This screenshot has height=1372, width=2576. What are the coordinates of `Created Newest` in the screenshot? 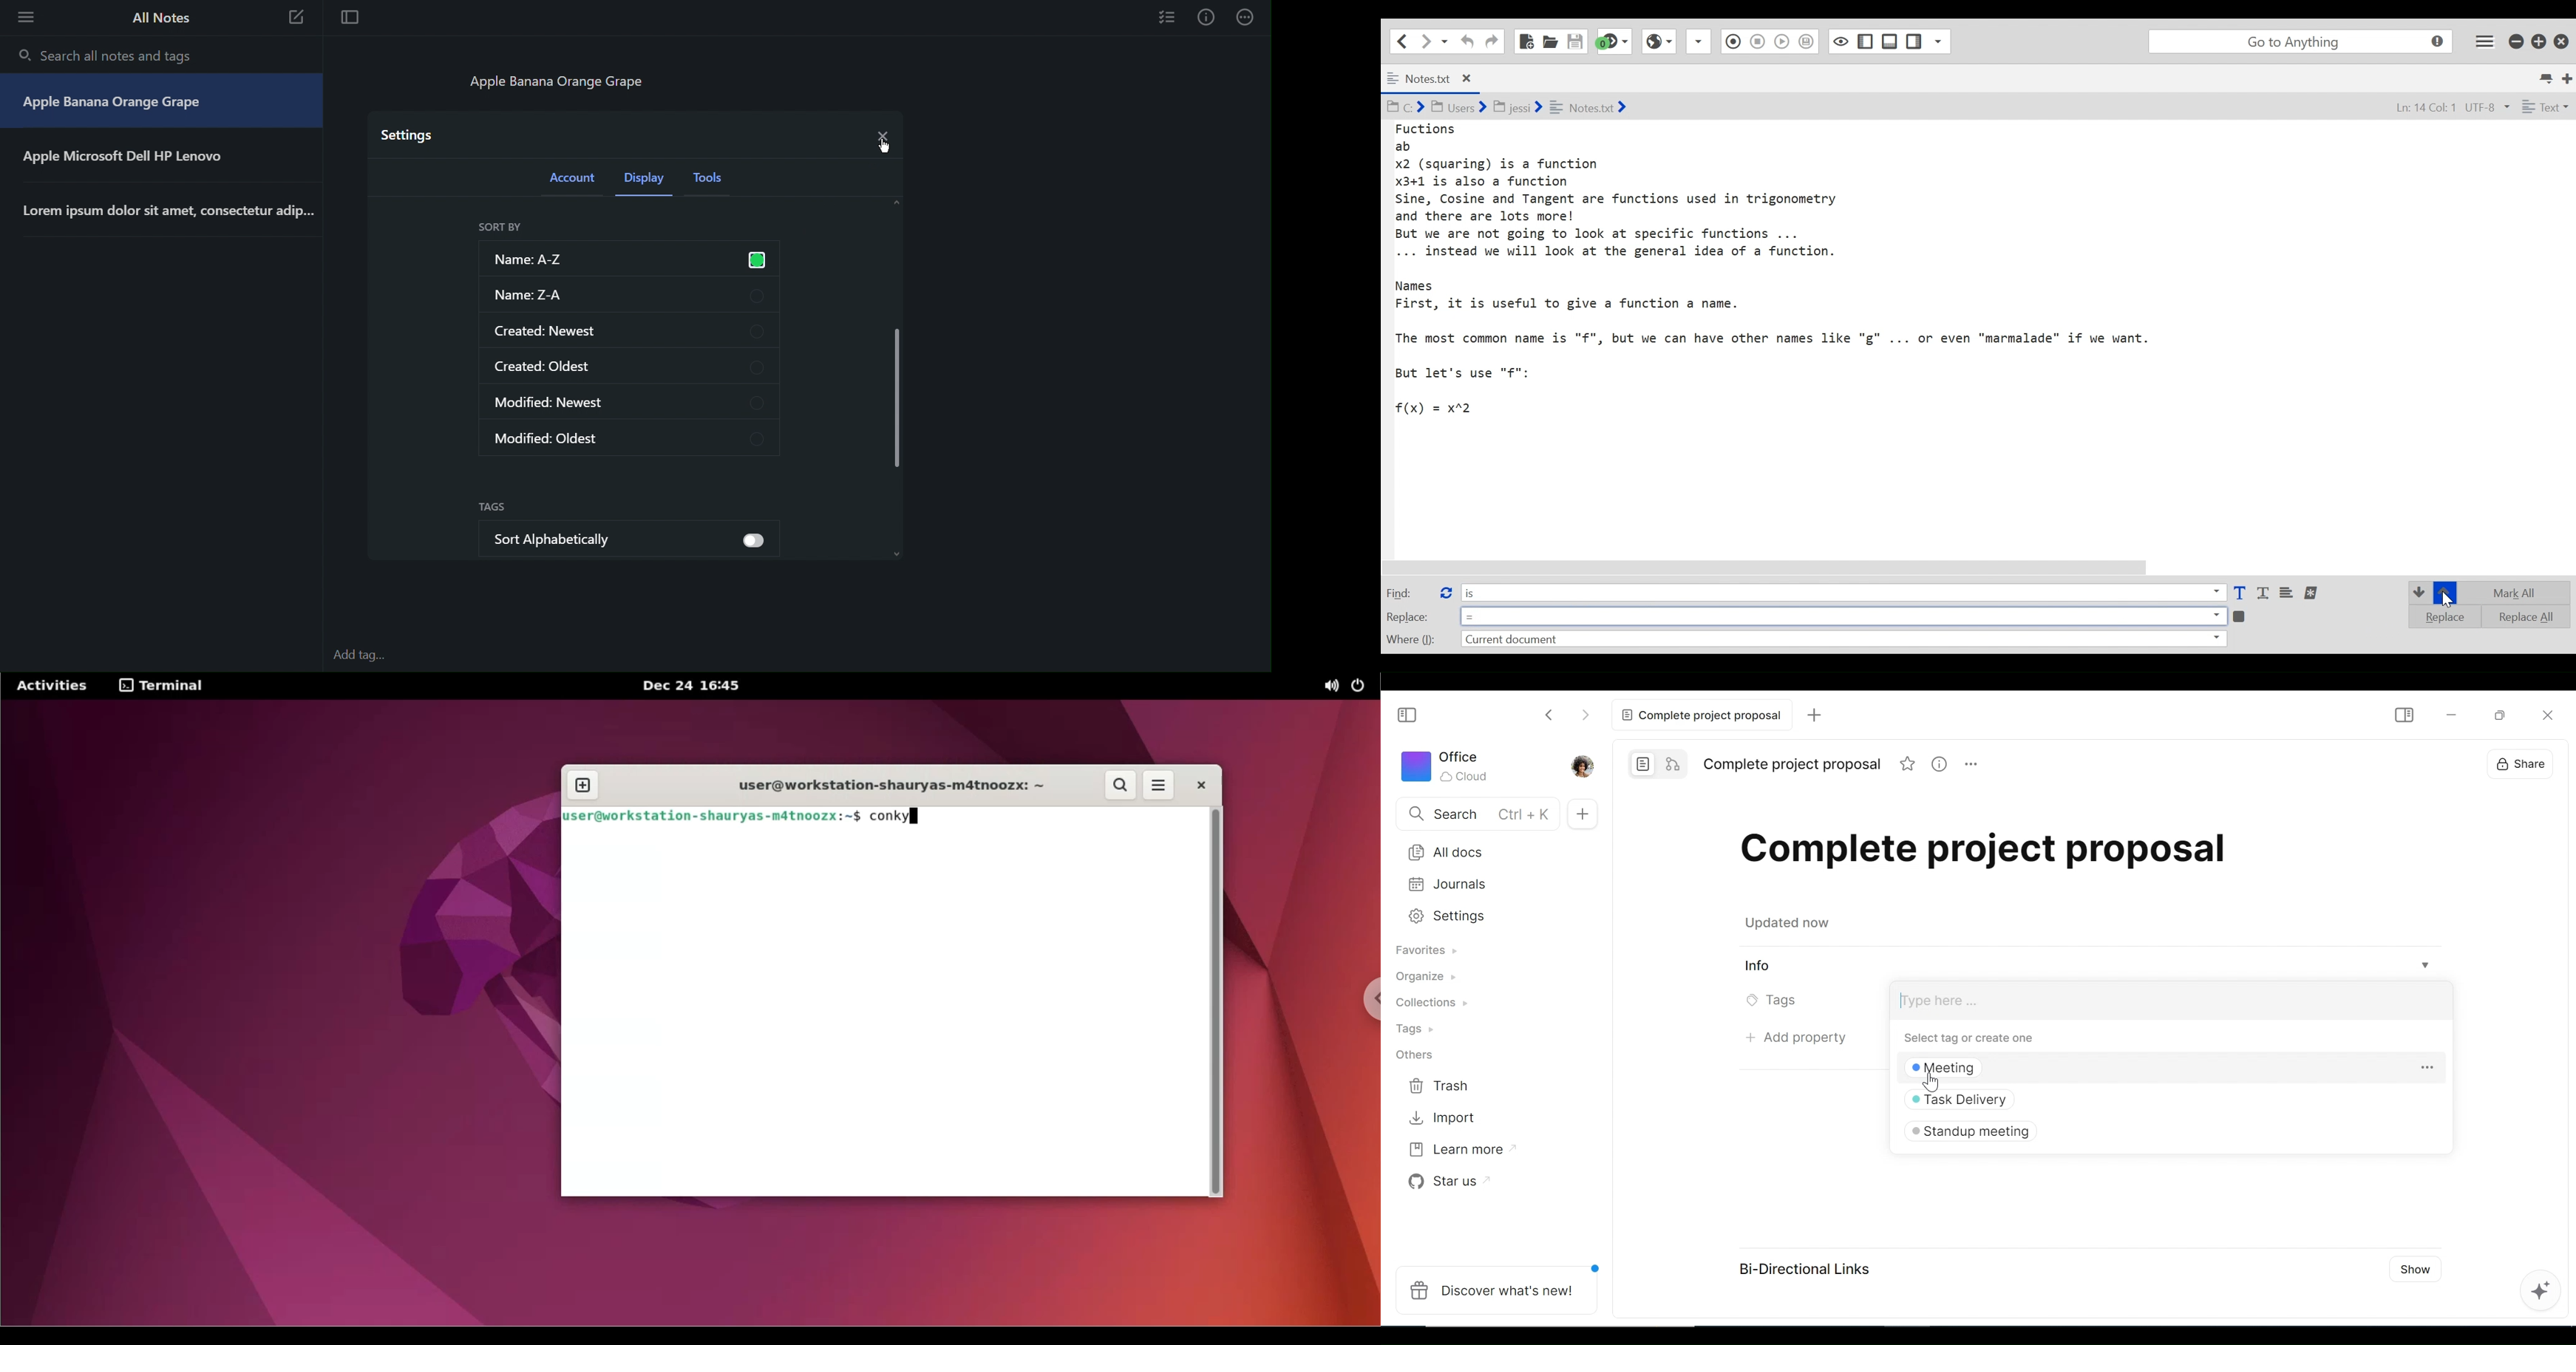 It's located at (628, 329).